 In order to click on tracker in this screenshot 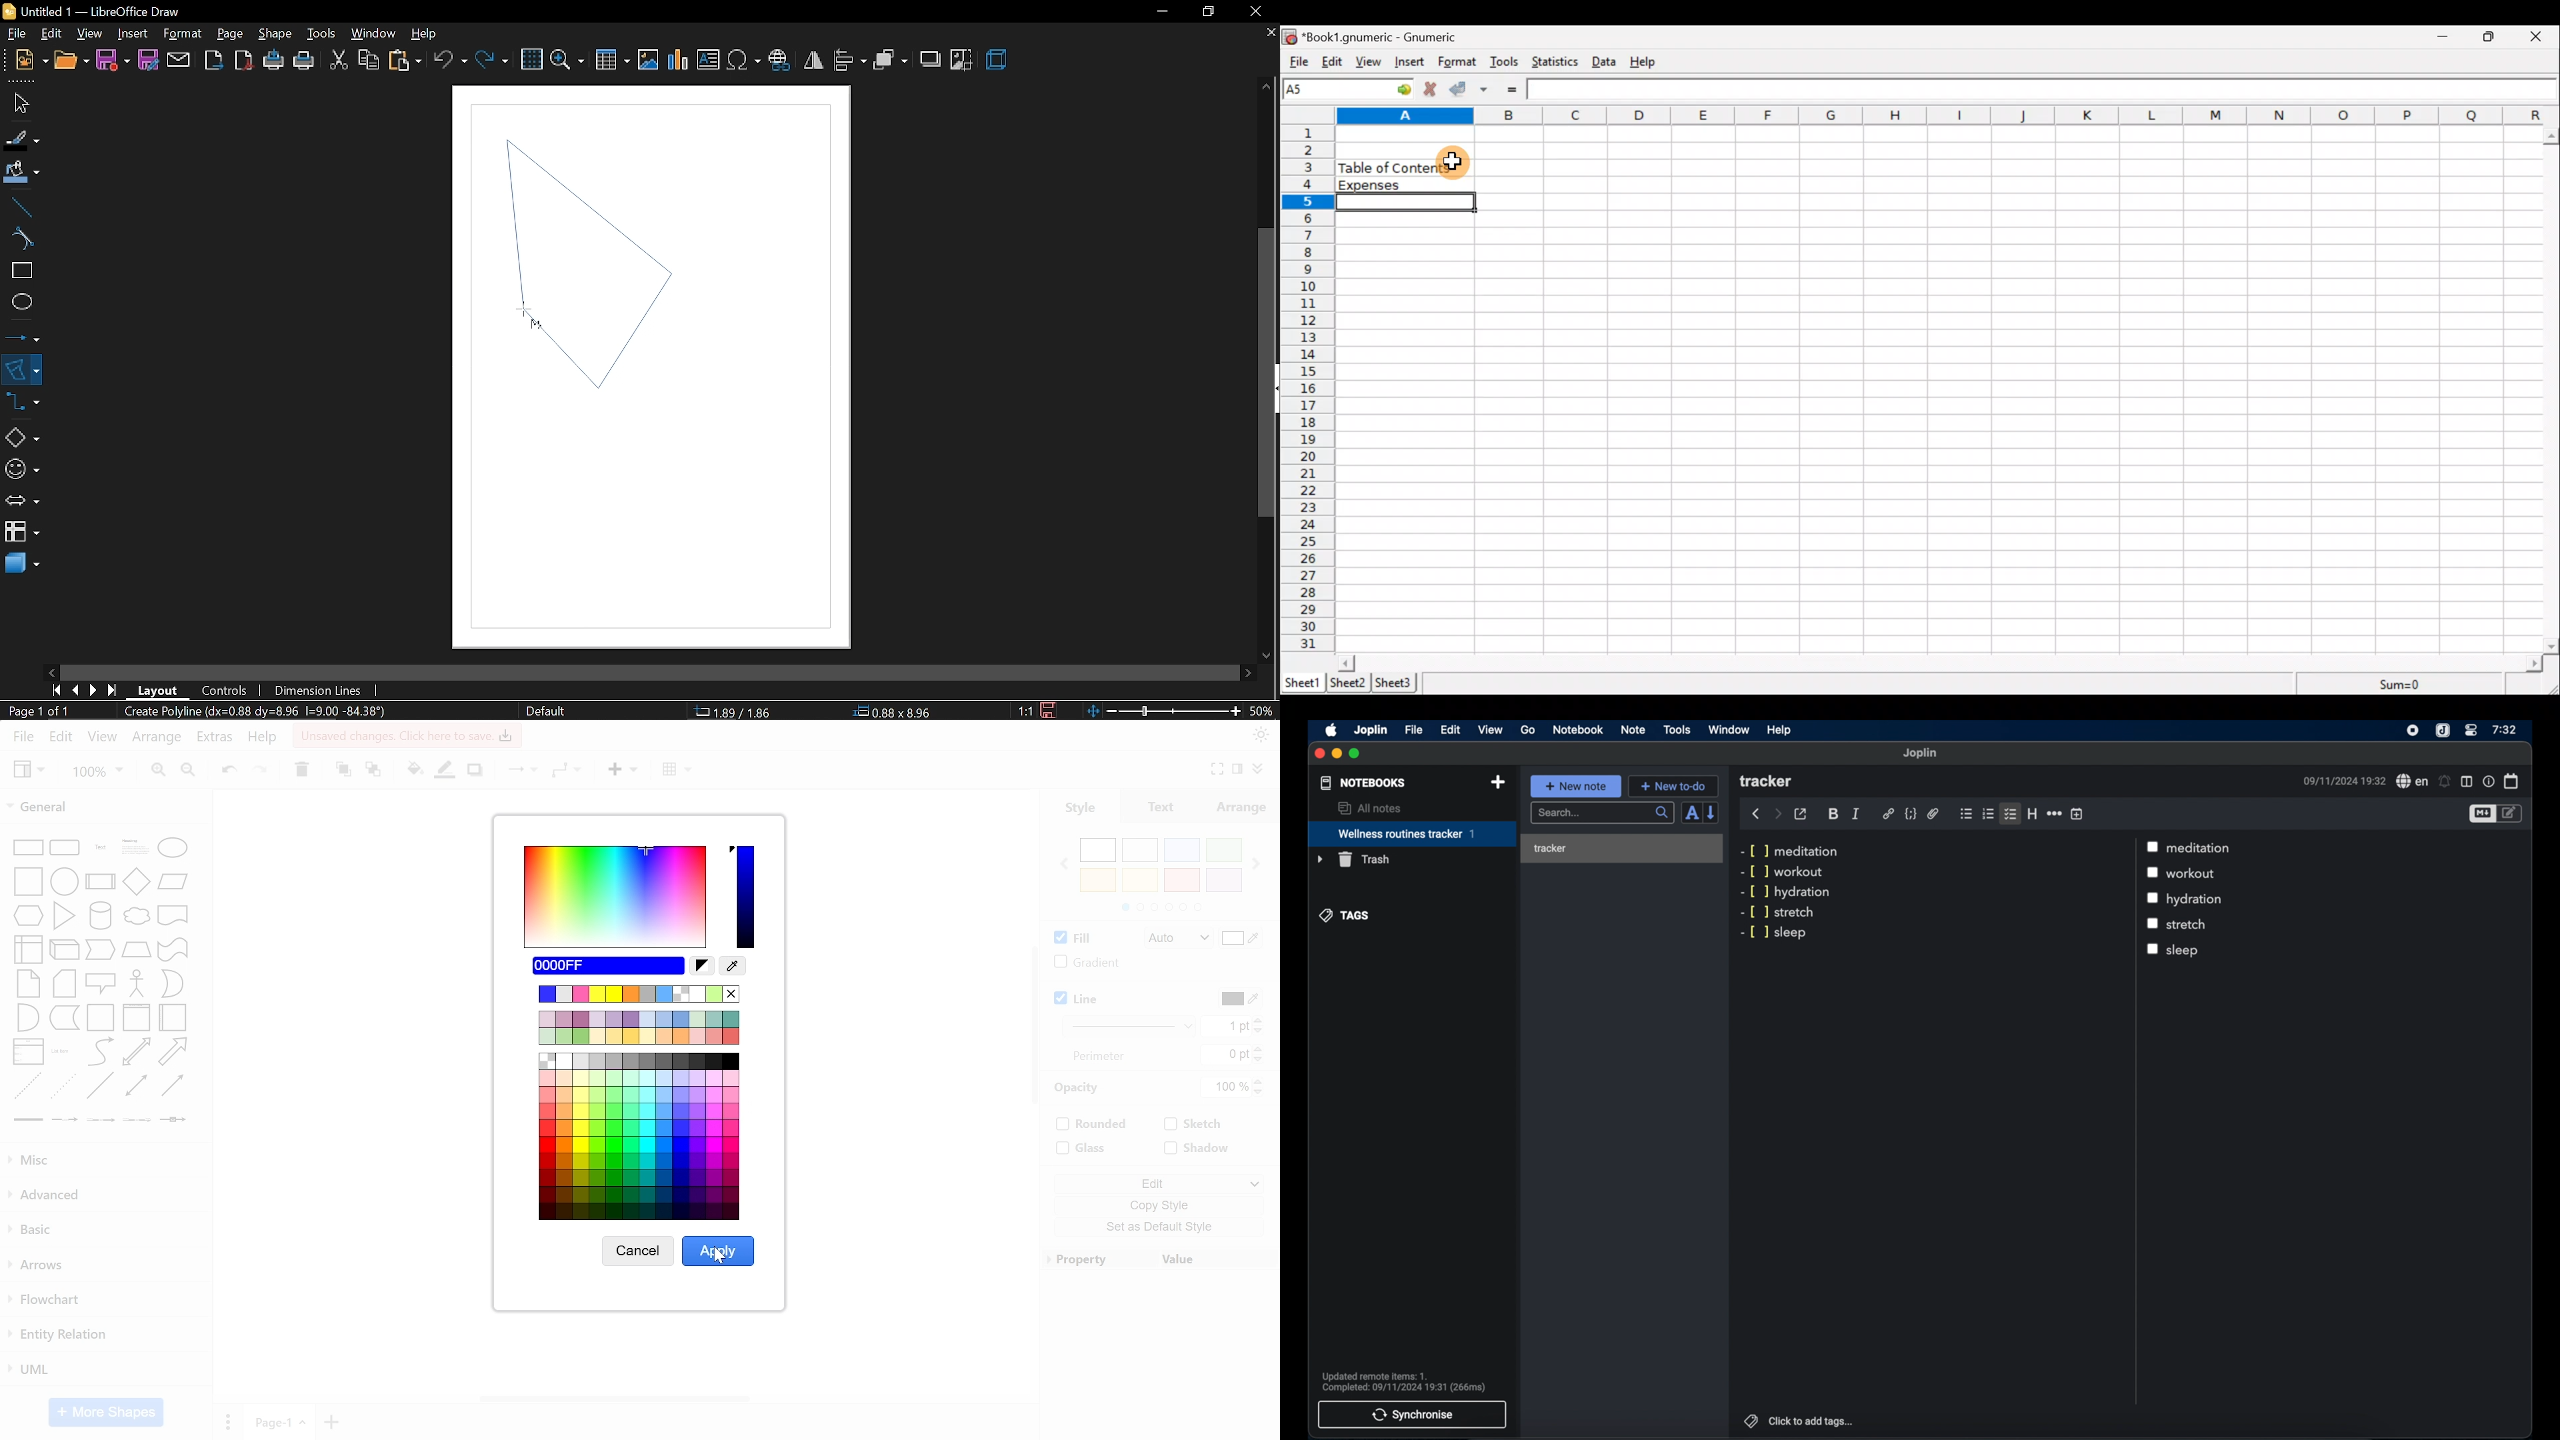, I will do `click(1767, 782)`.